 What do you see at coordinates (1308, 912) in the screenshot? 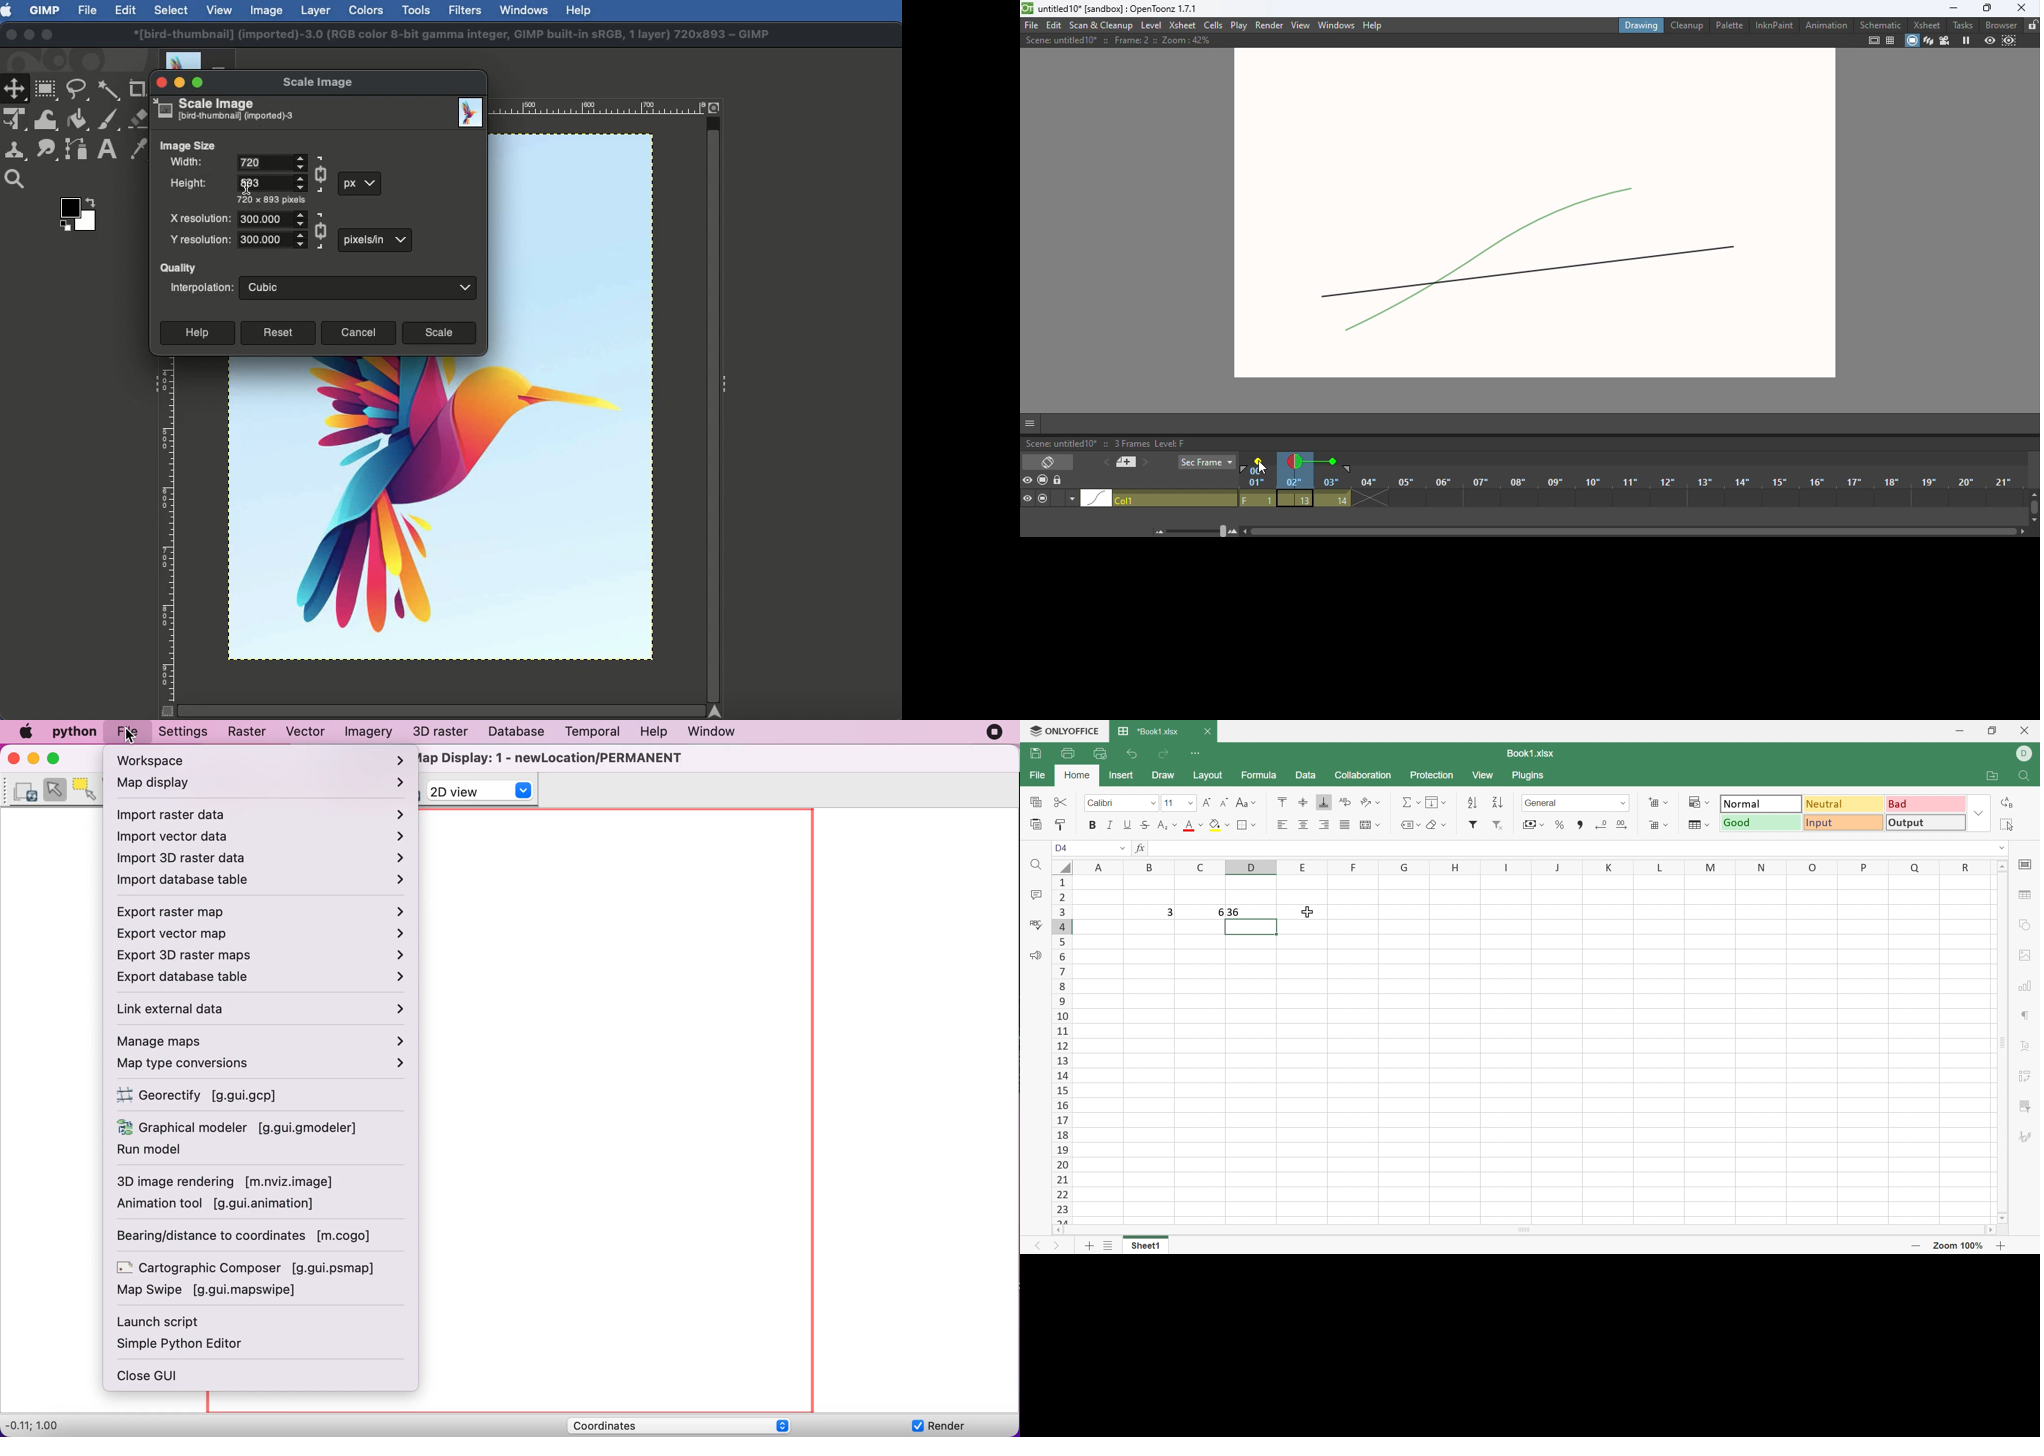
I see `Cursor` at bounding box center [1308, 912].